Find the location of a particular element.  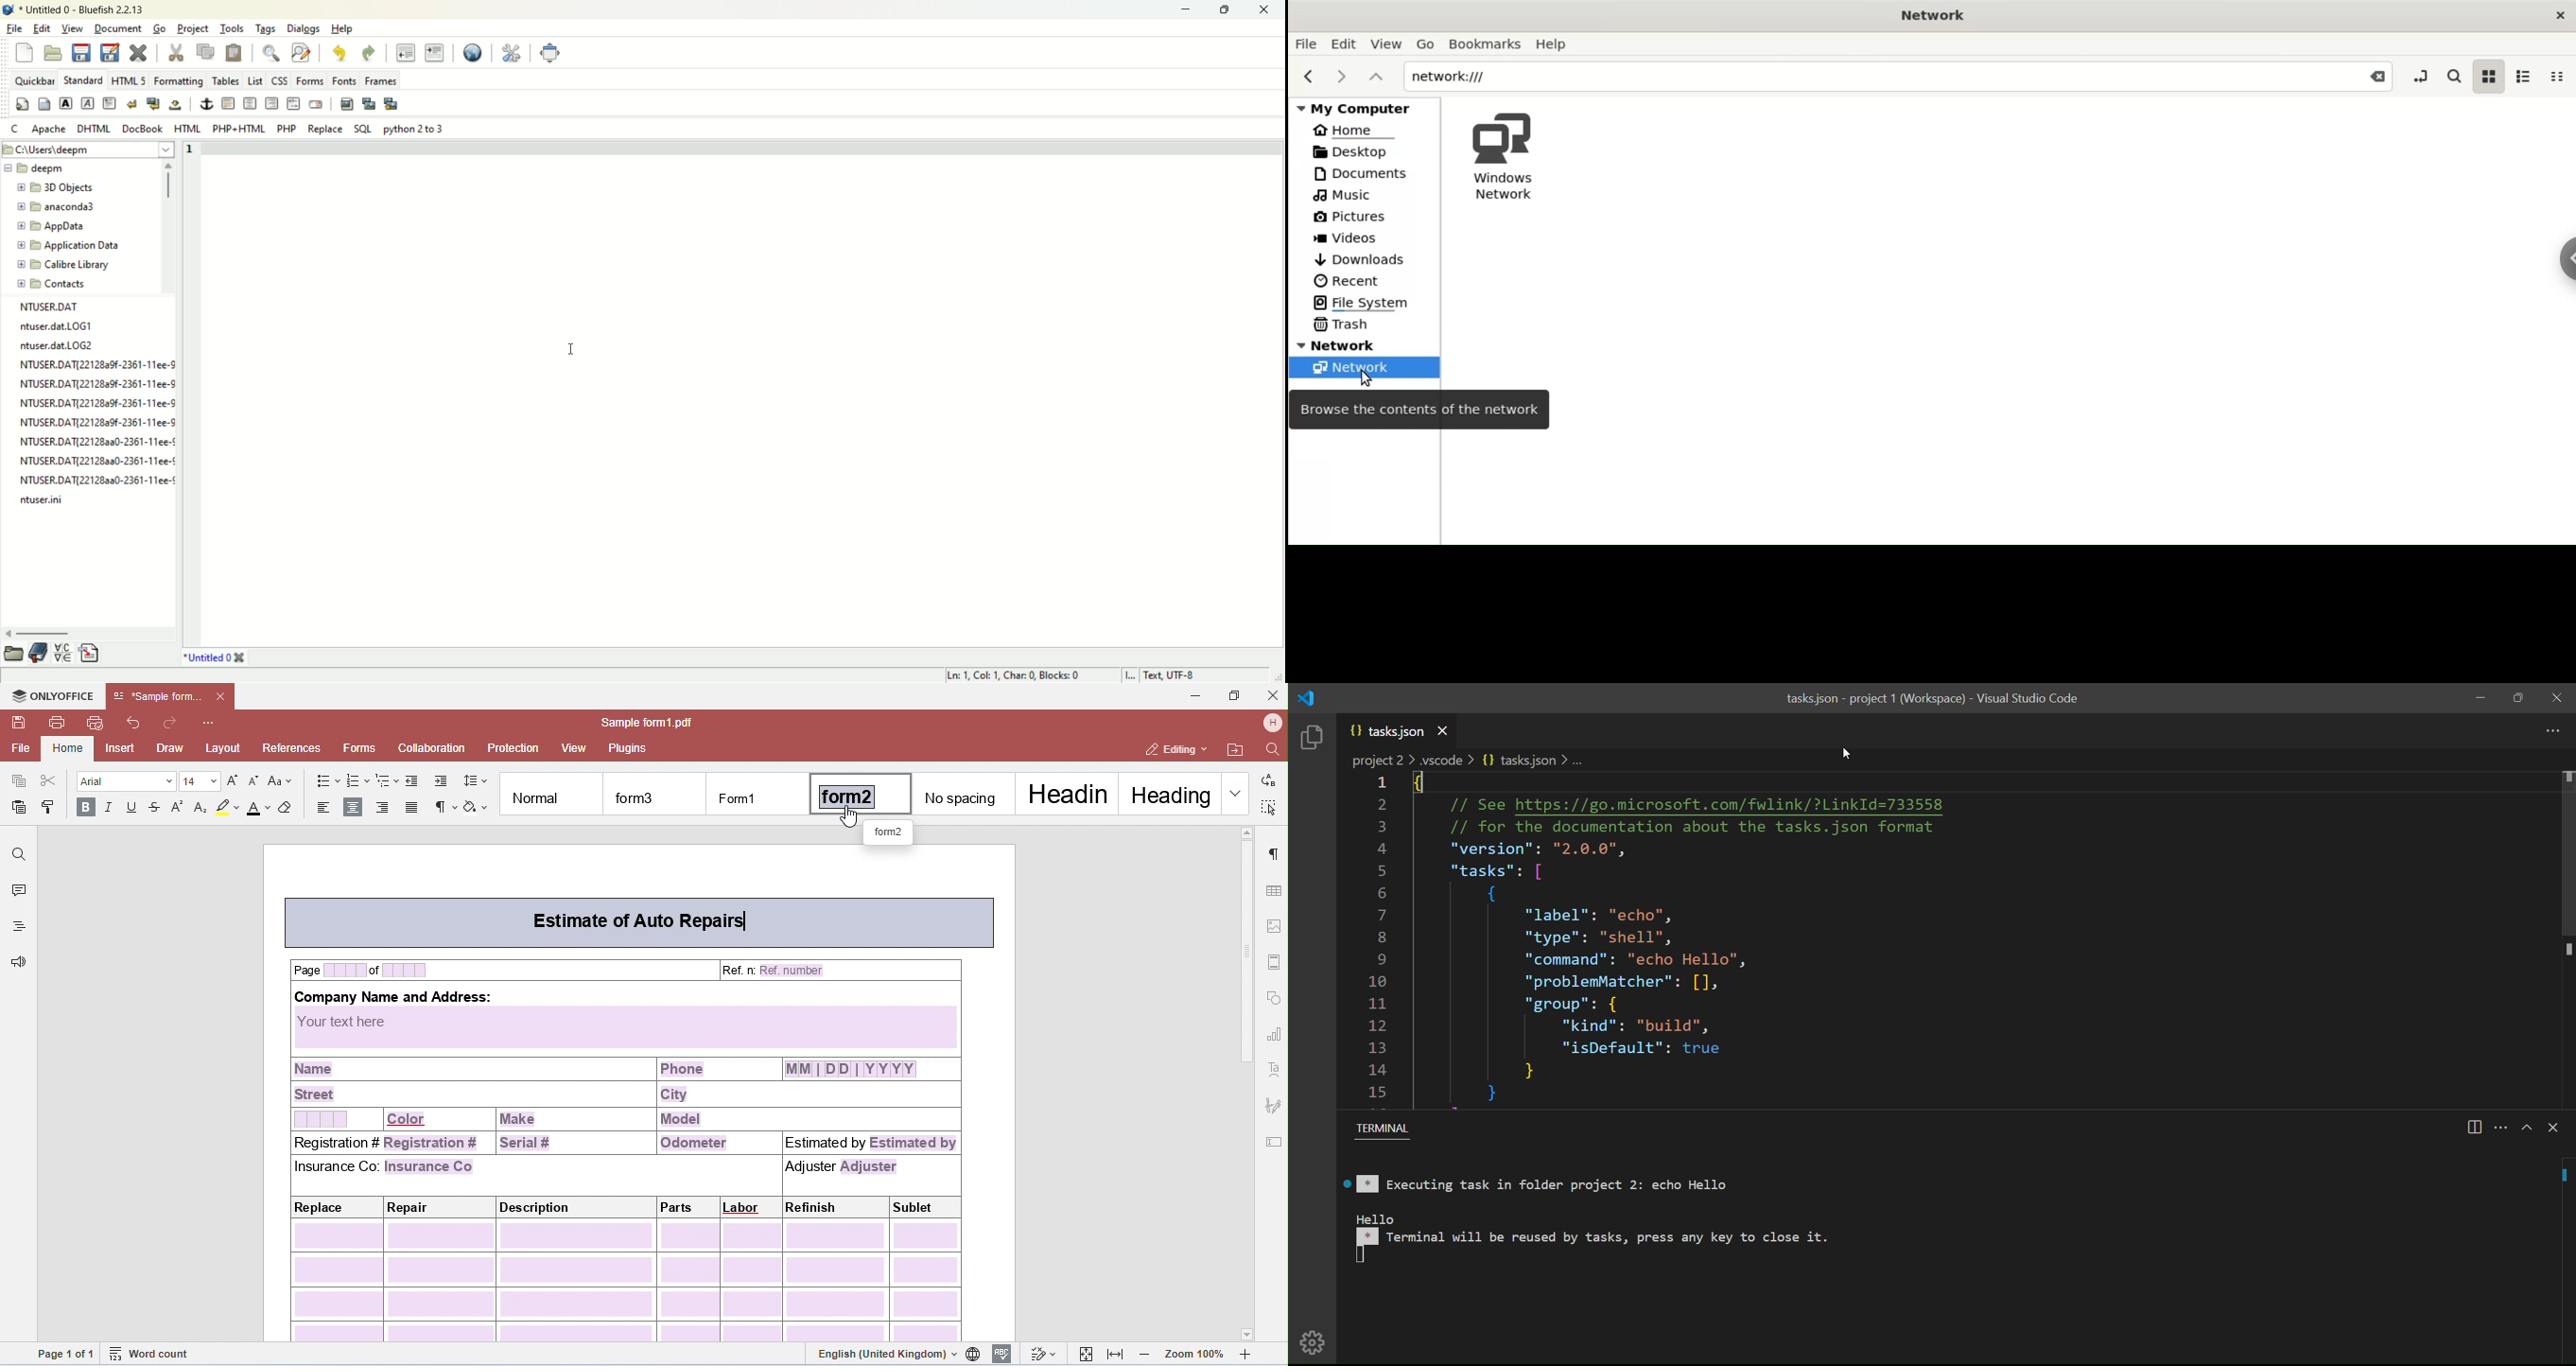

Documents is located at coordinates (1362, 173).